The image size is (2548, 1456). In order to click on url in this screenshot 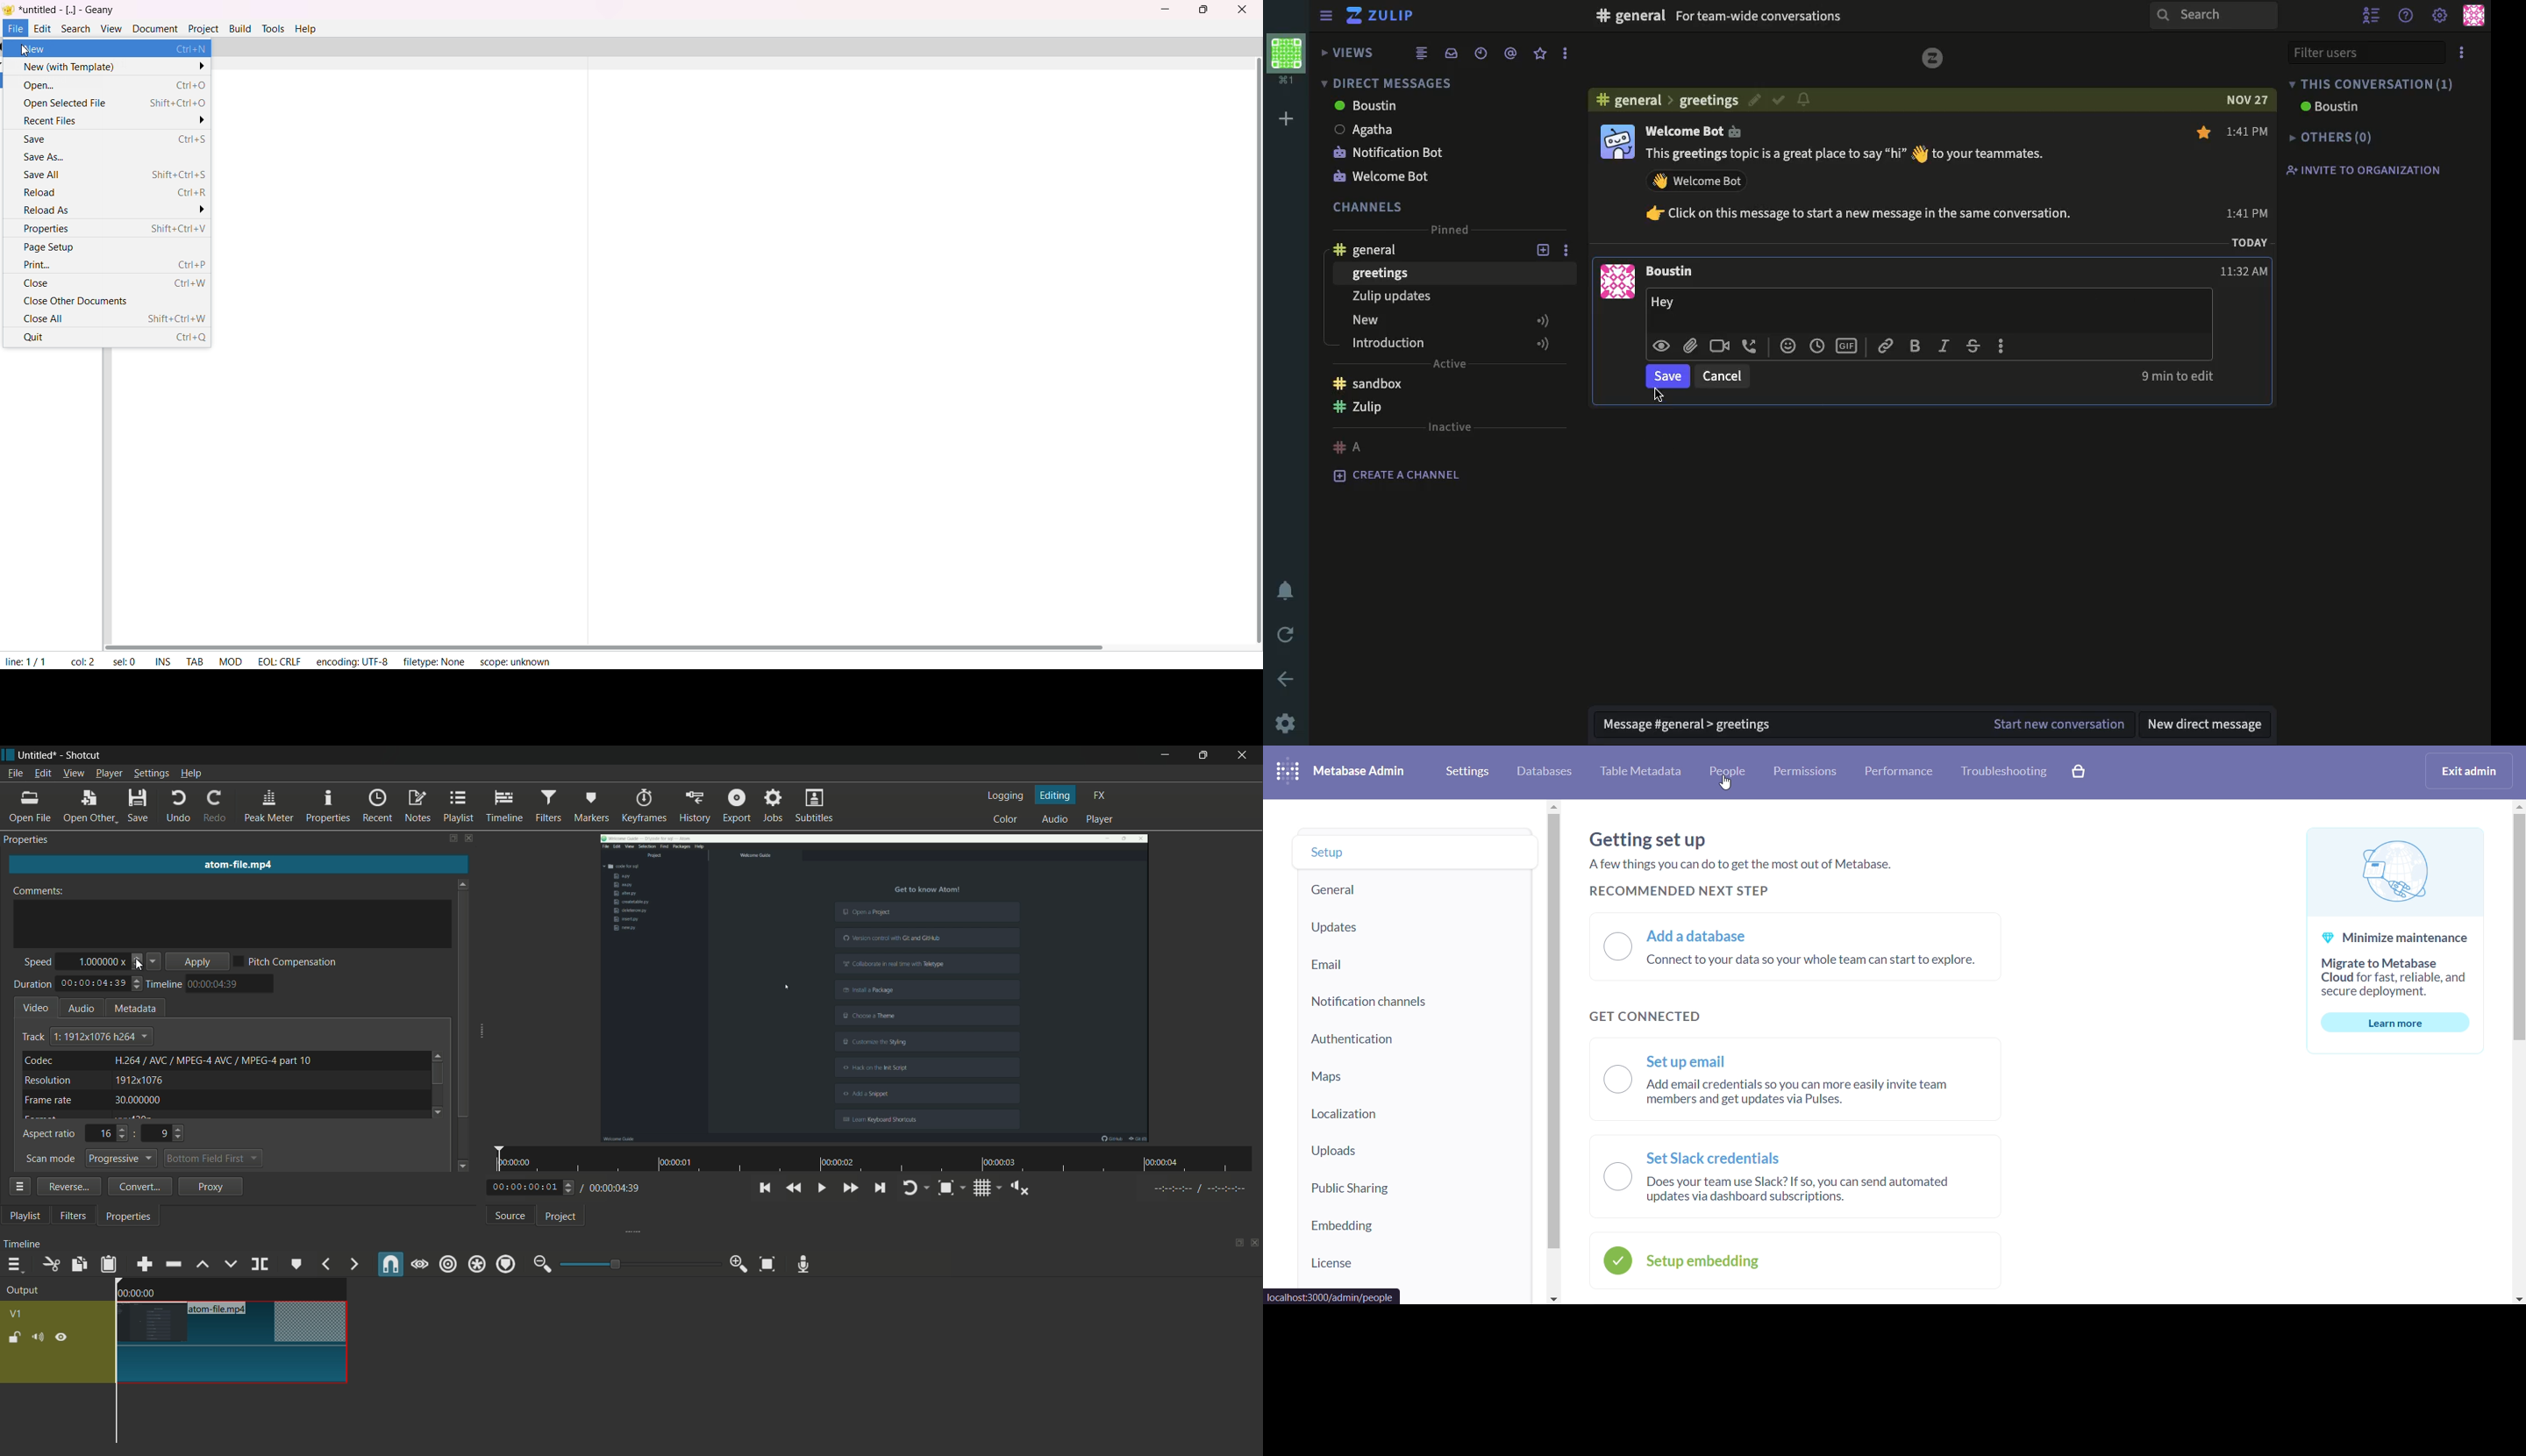, I will do `click(1333, 1296)`.